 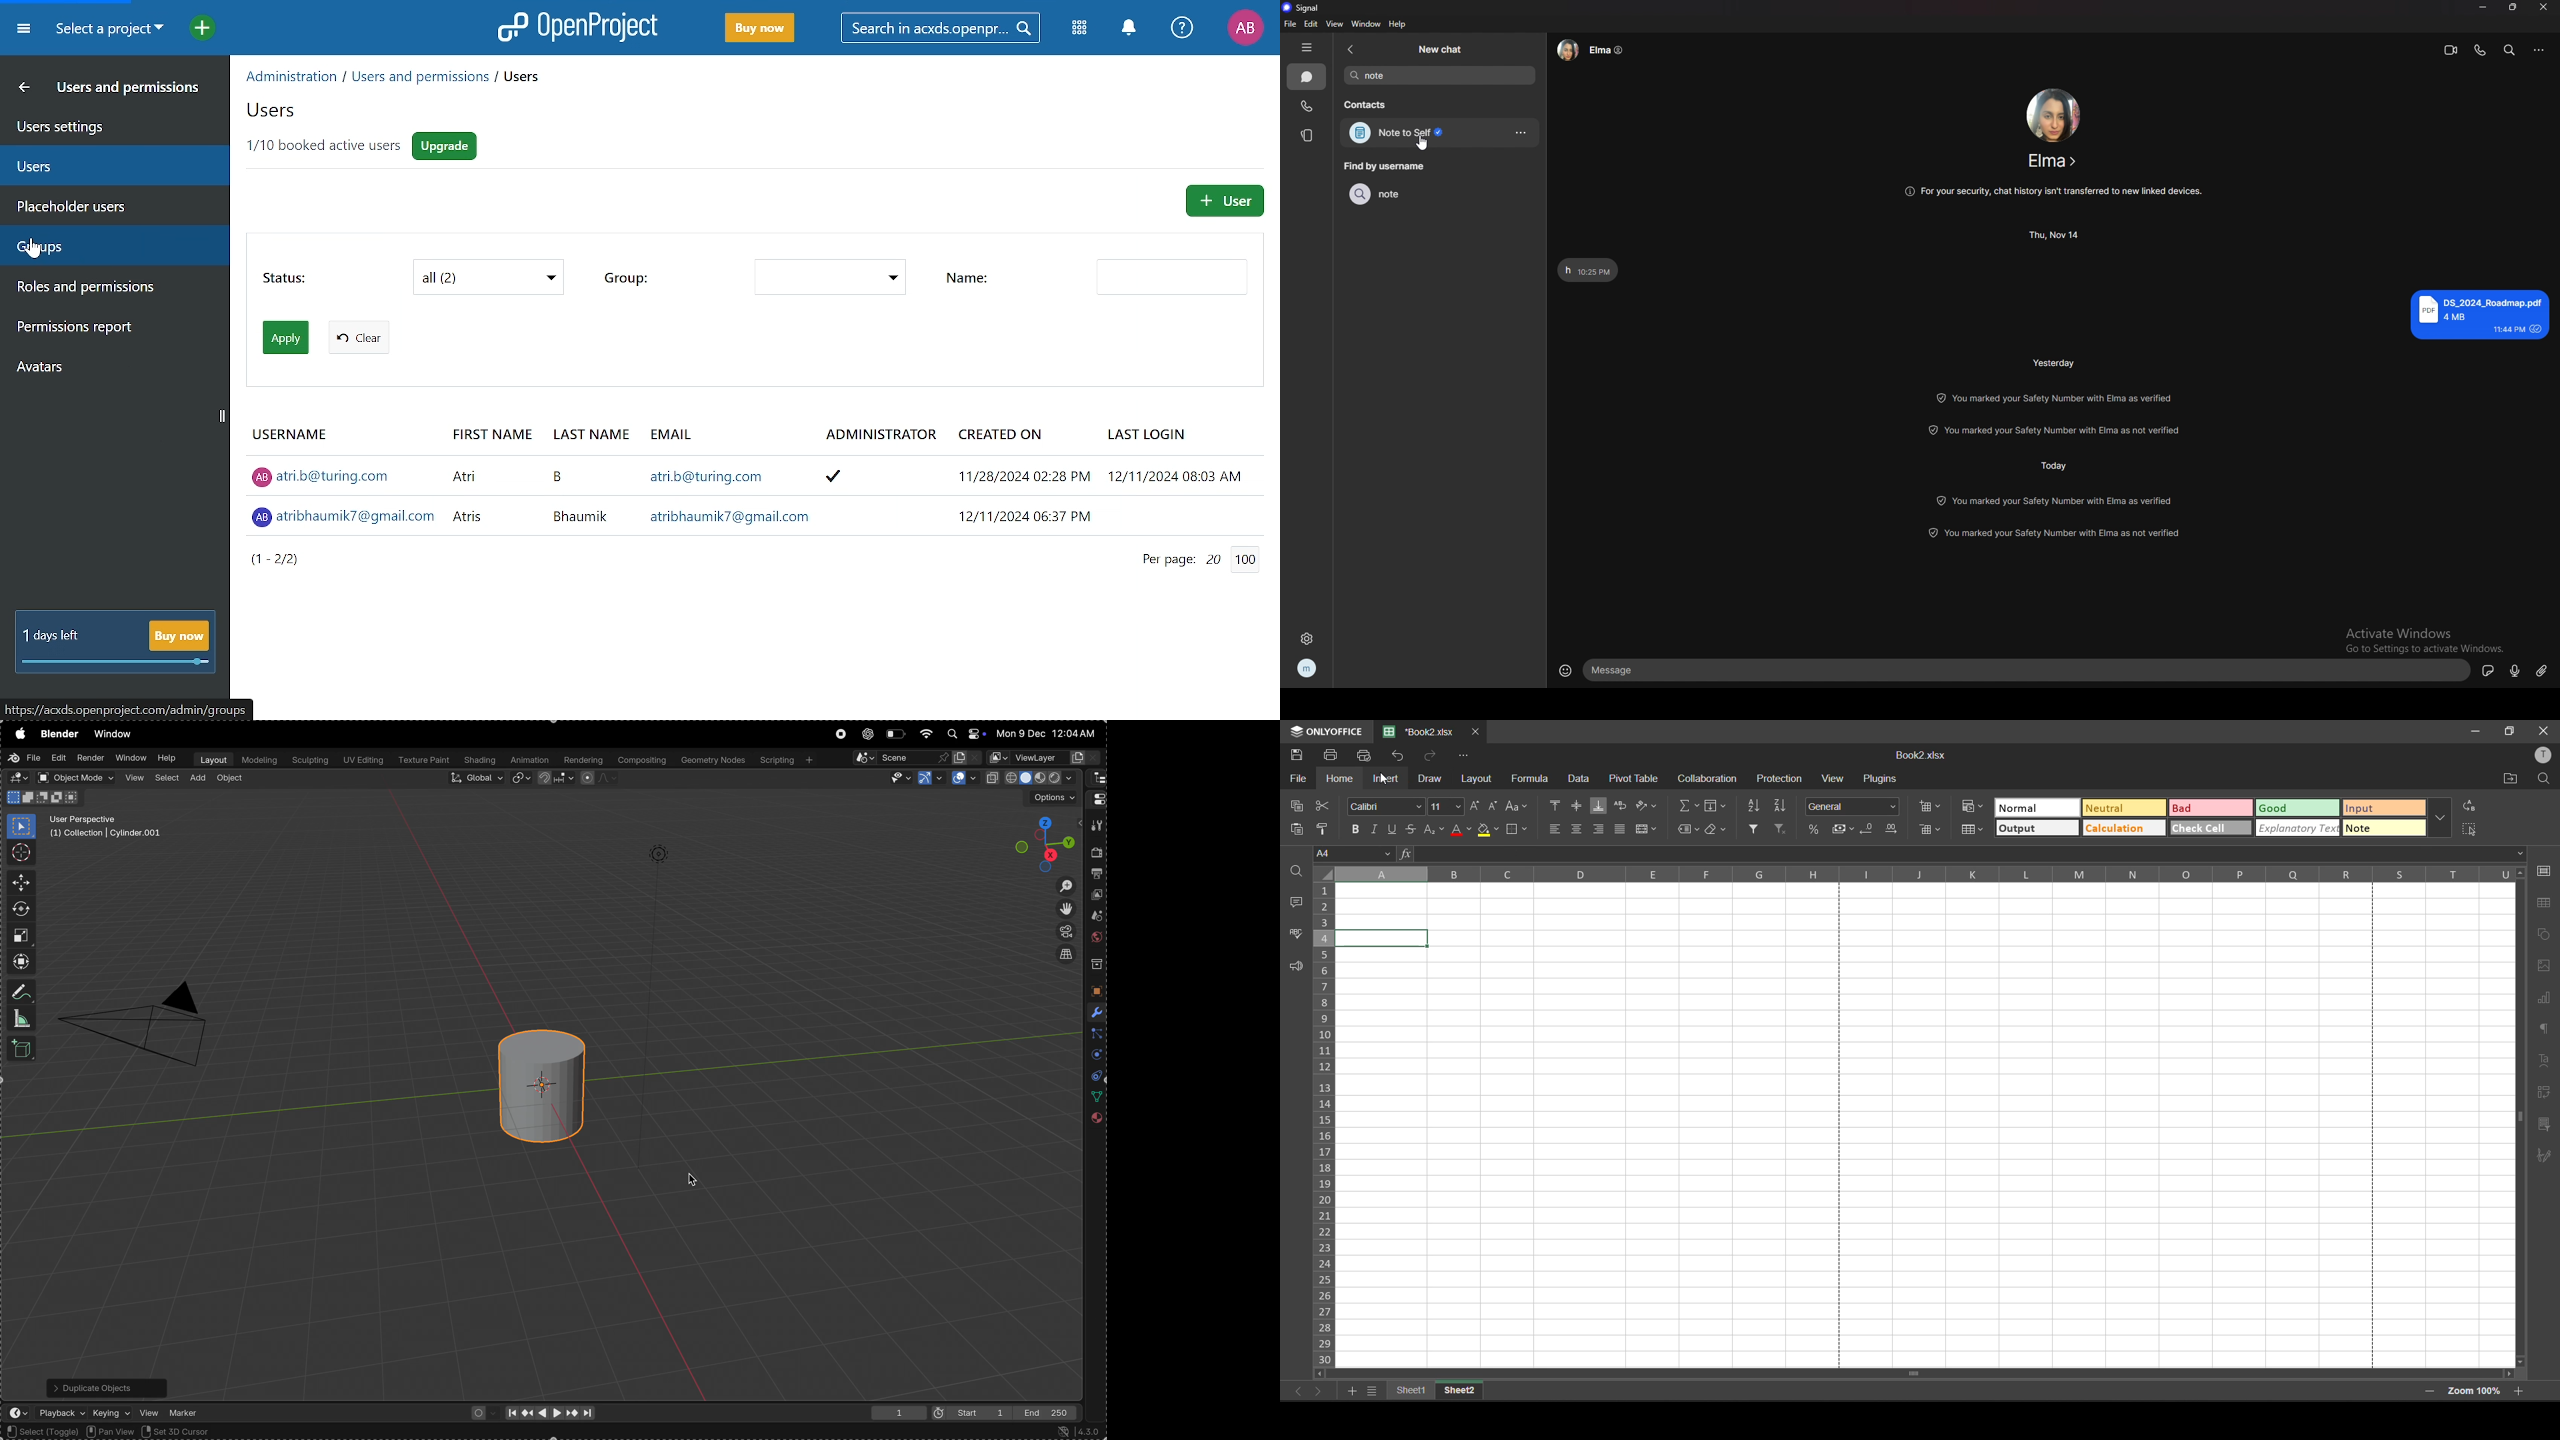 I want to click on message search, so click(x=2509, y=49).